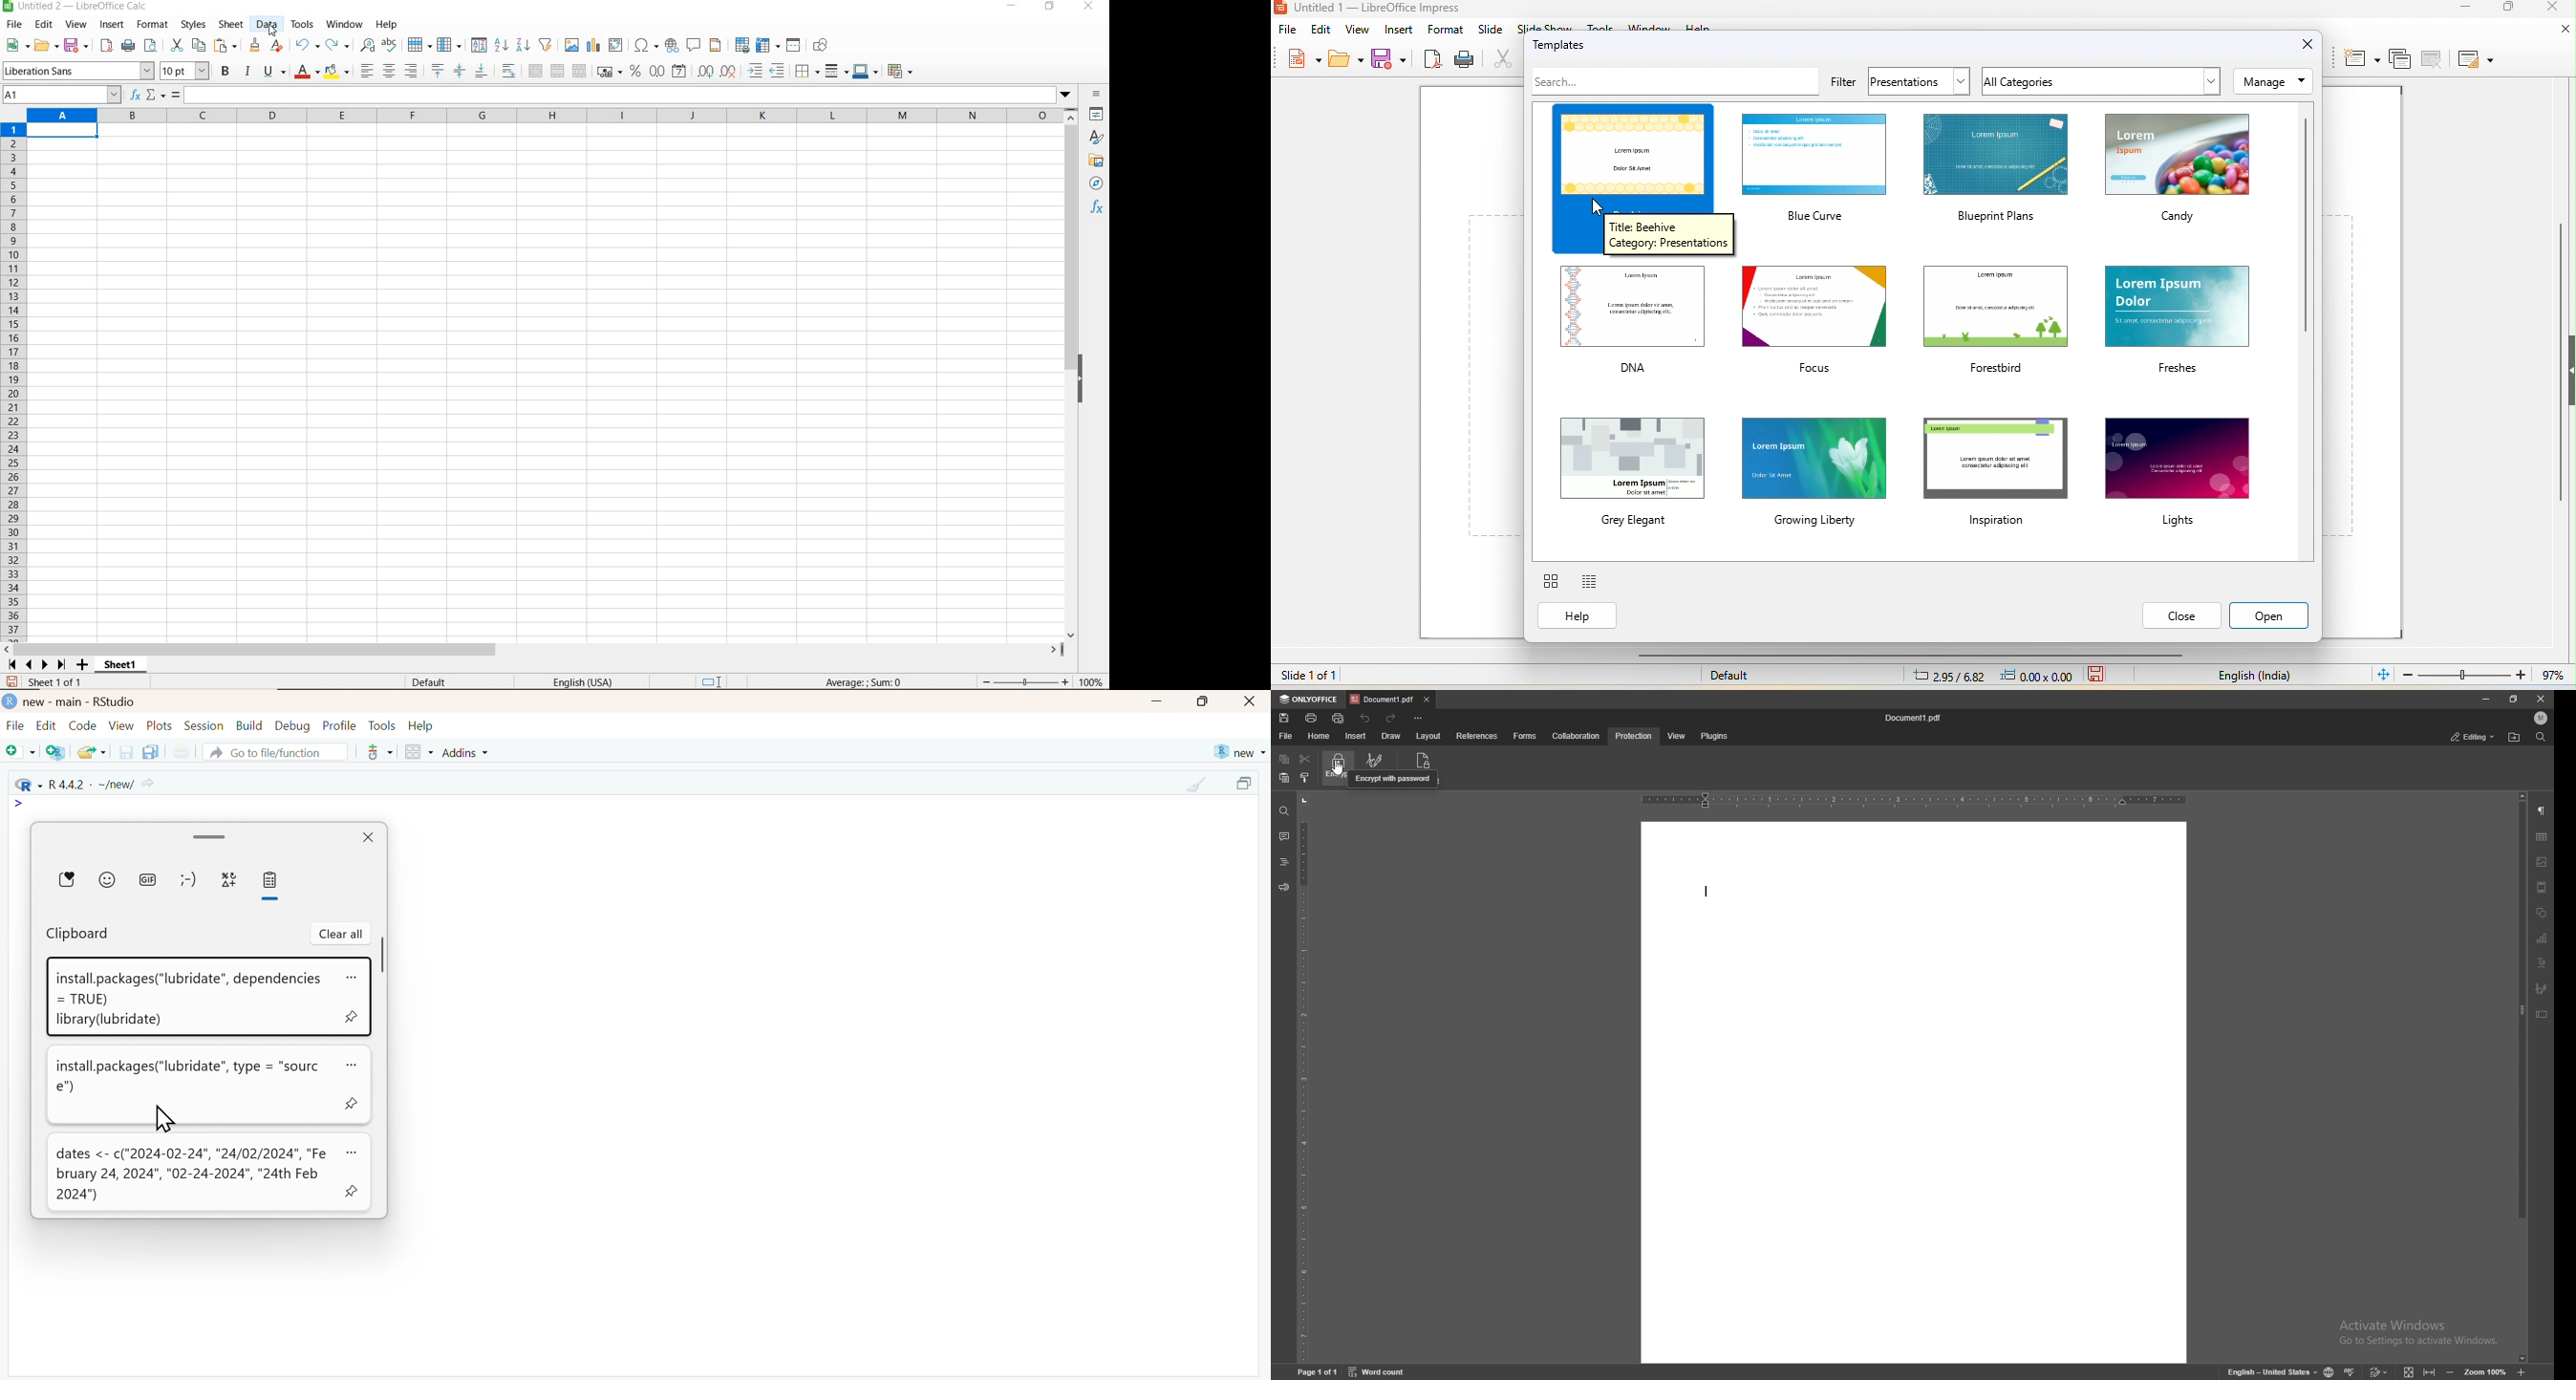 The width and height of the screenshot is (2576, 1400). What do you see at coordinates (352, 976) in the screenshot?
I see `more options` at bounding box center [352, 976].